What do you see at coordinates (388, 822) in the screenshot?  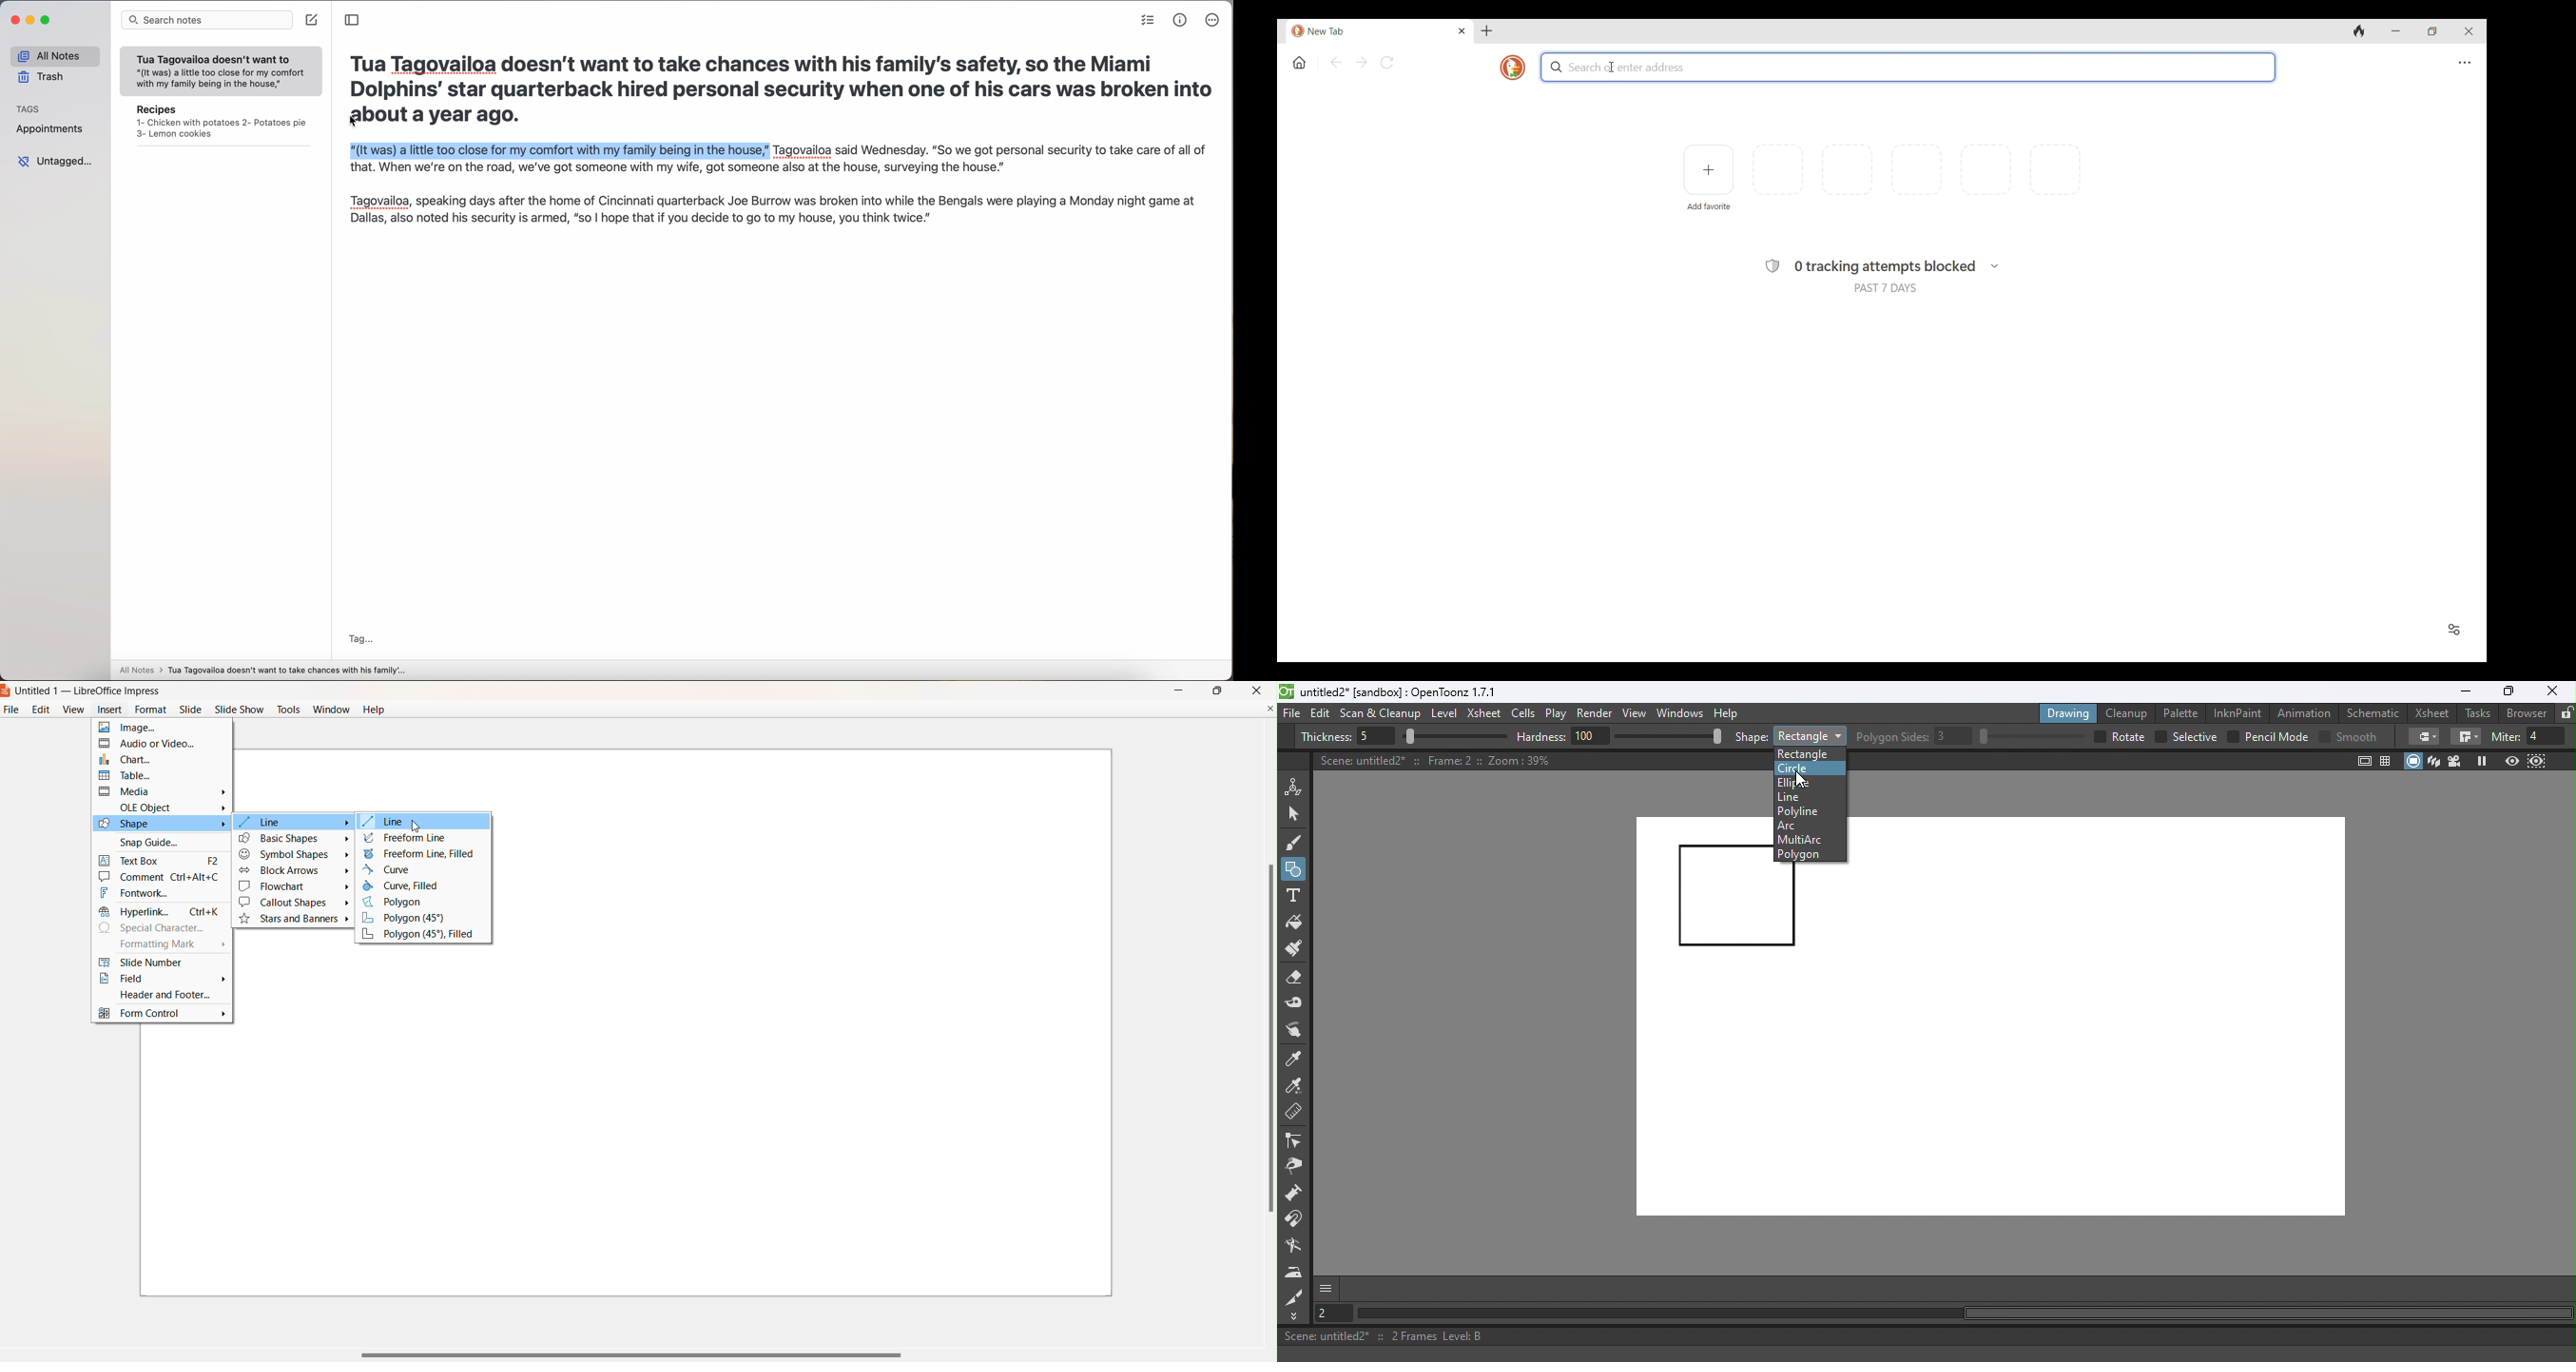 I see `Line` at bounding box center [388, 822].